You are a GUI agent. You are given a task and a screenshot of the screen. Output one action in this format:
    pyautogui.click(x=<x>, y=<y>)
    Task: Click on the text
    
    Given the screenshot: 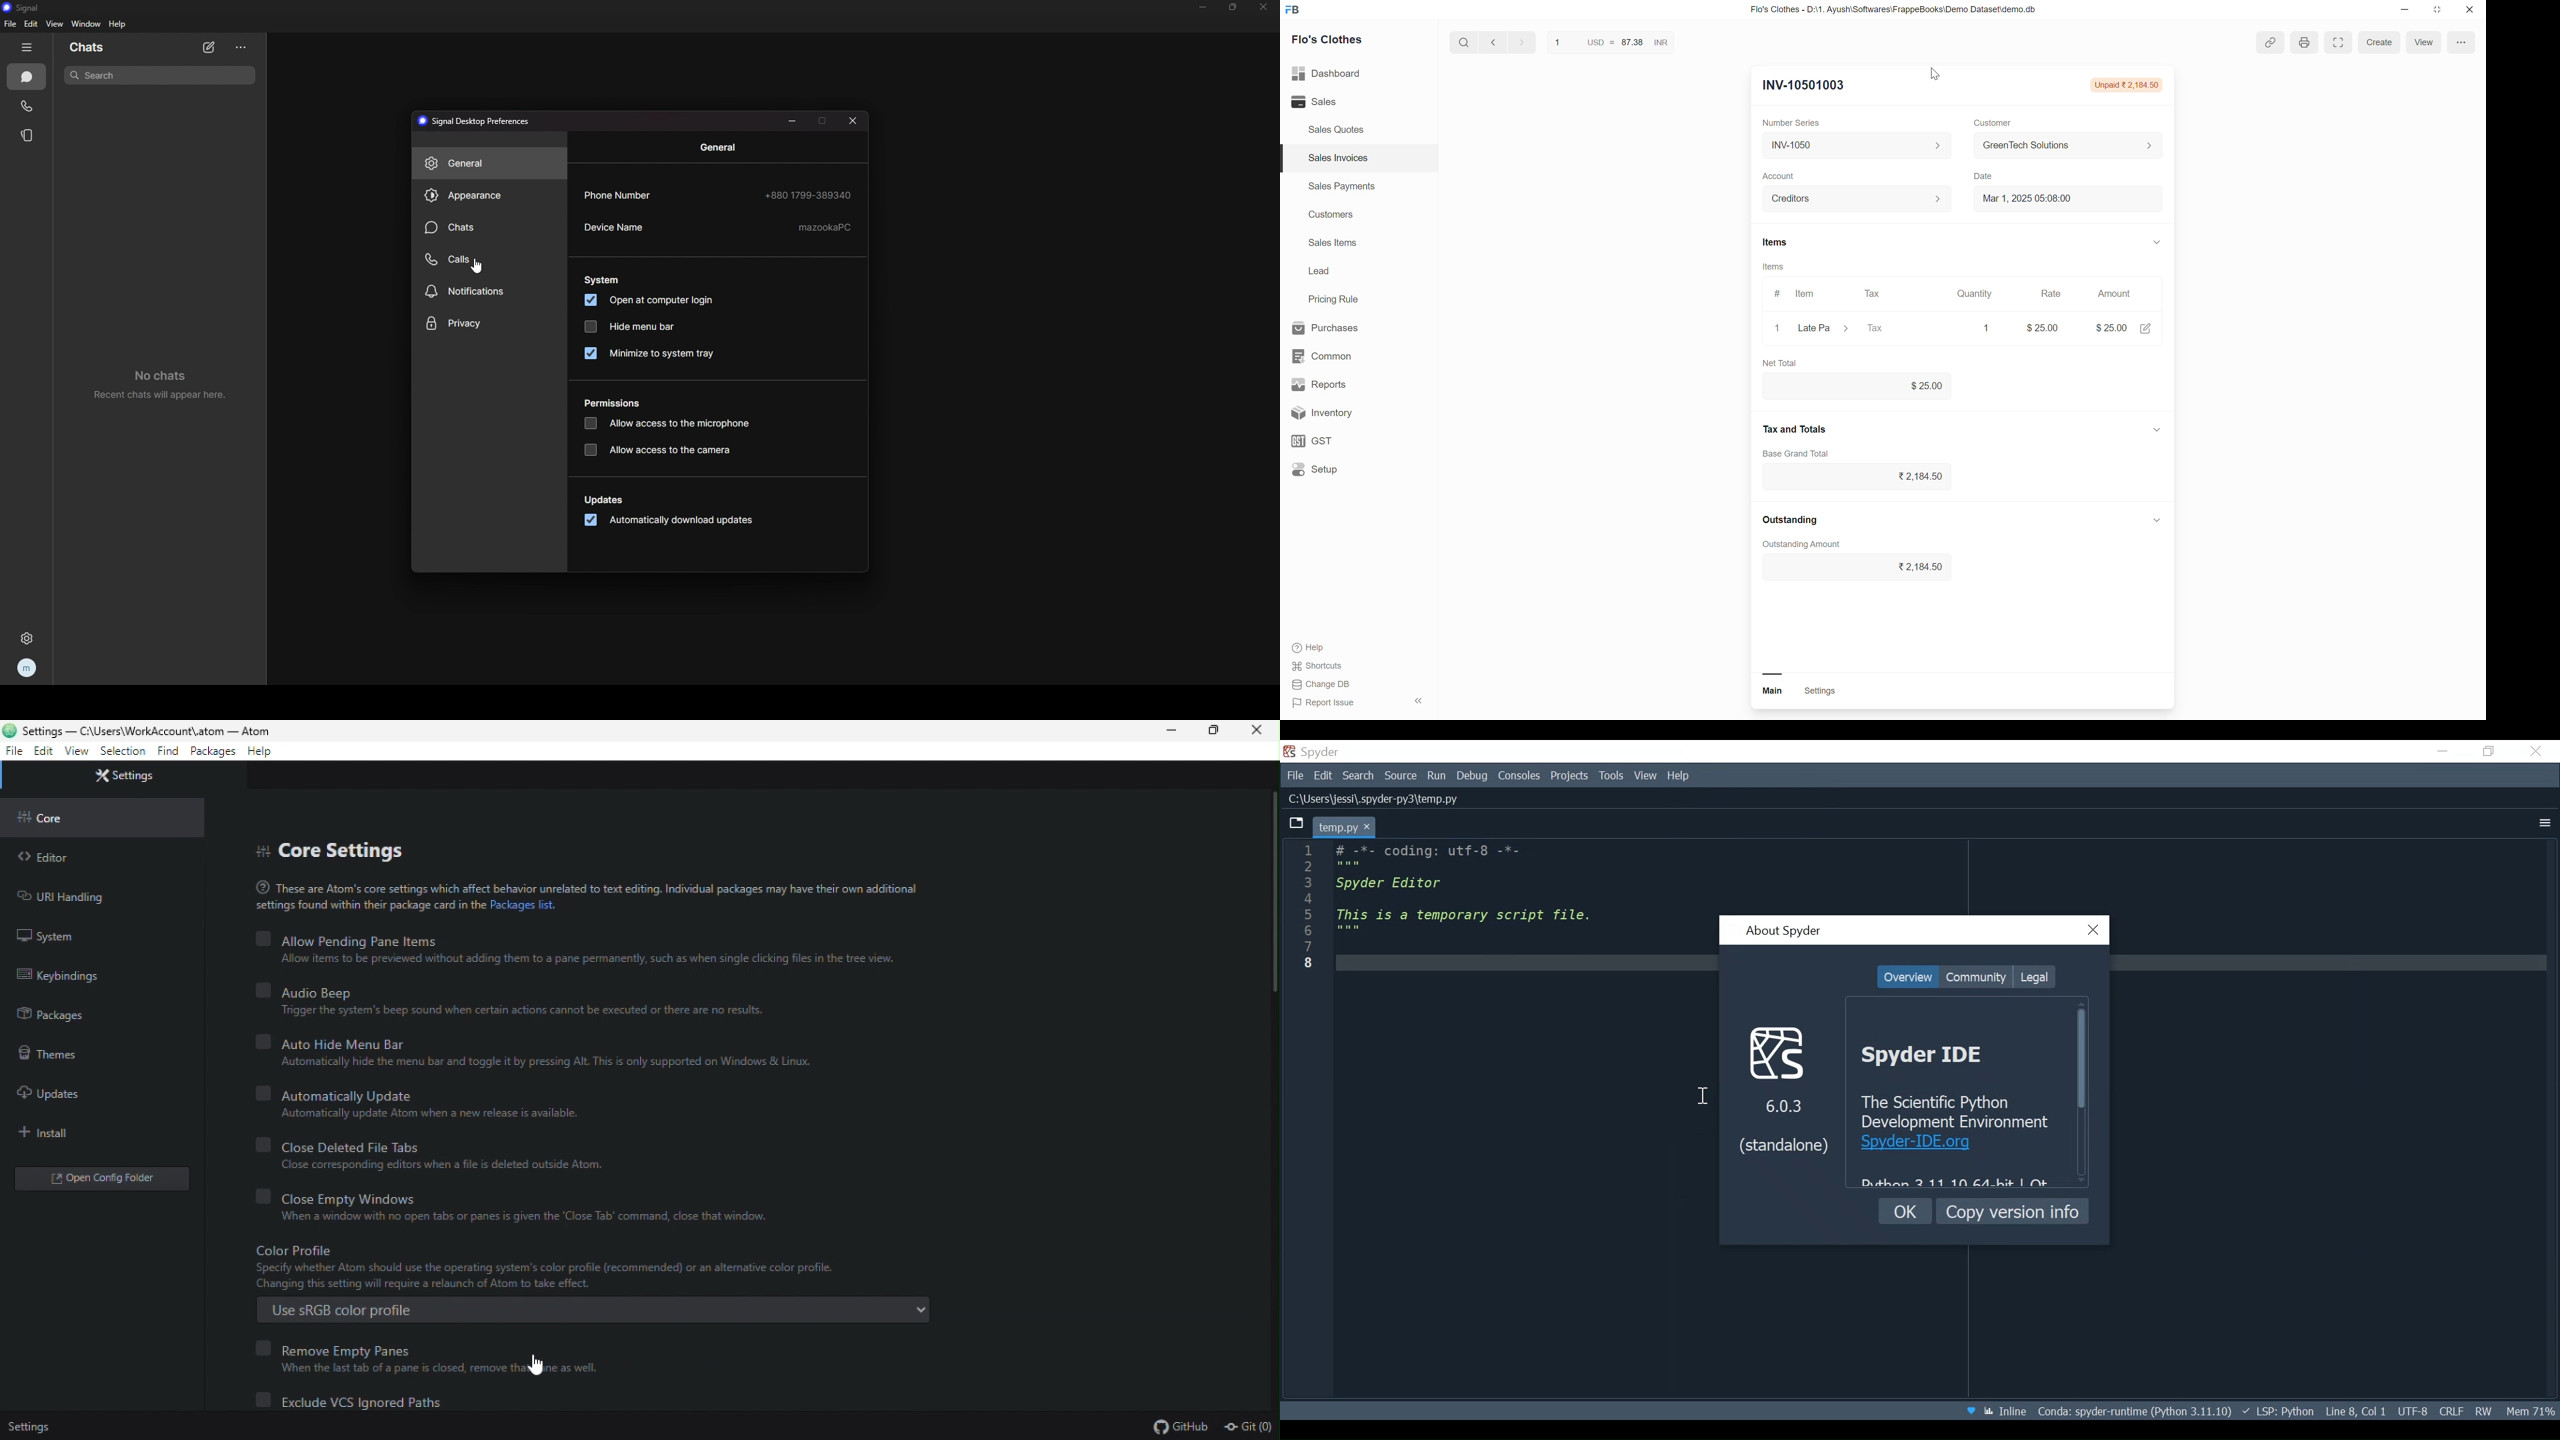 What is the action you would take?
    pyautogui.click(x=585, y=895)
    